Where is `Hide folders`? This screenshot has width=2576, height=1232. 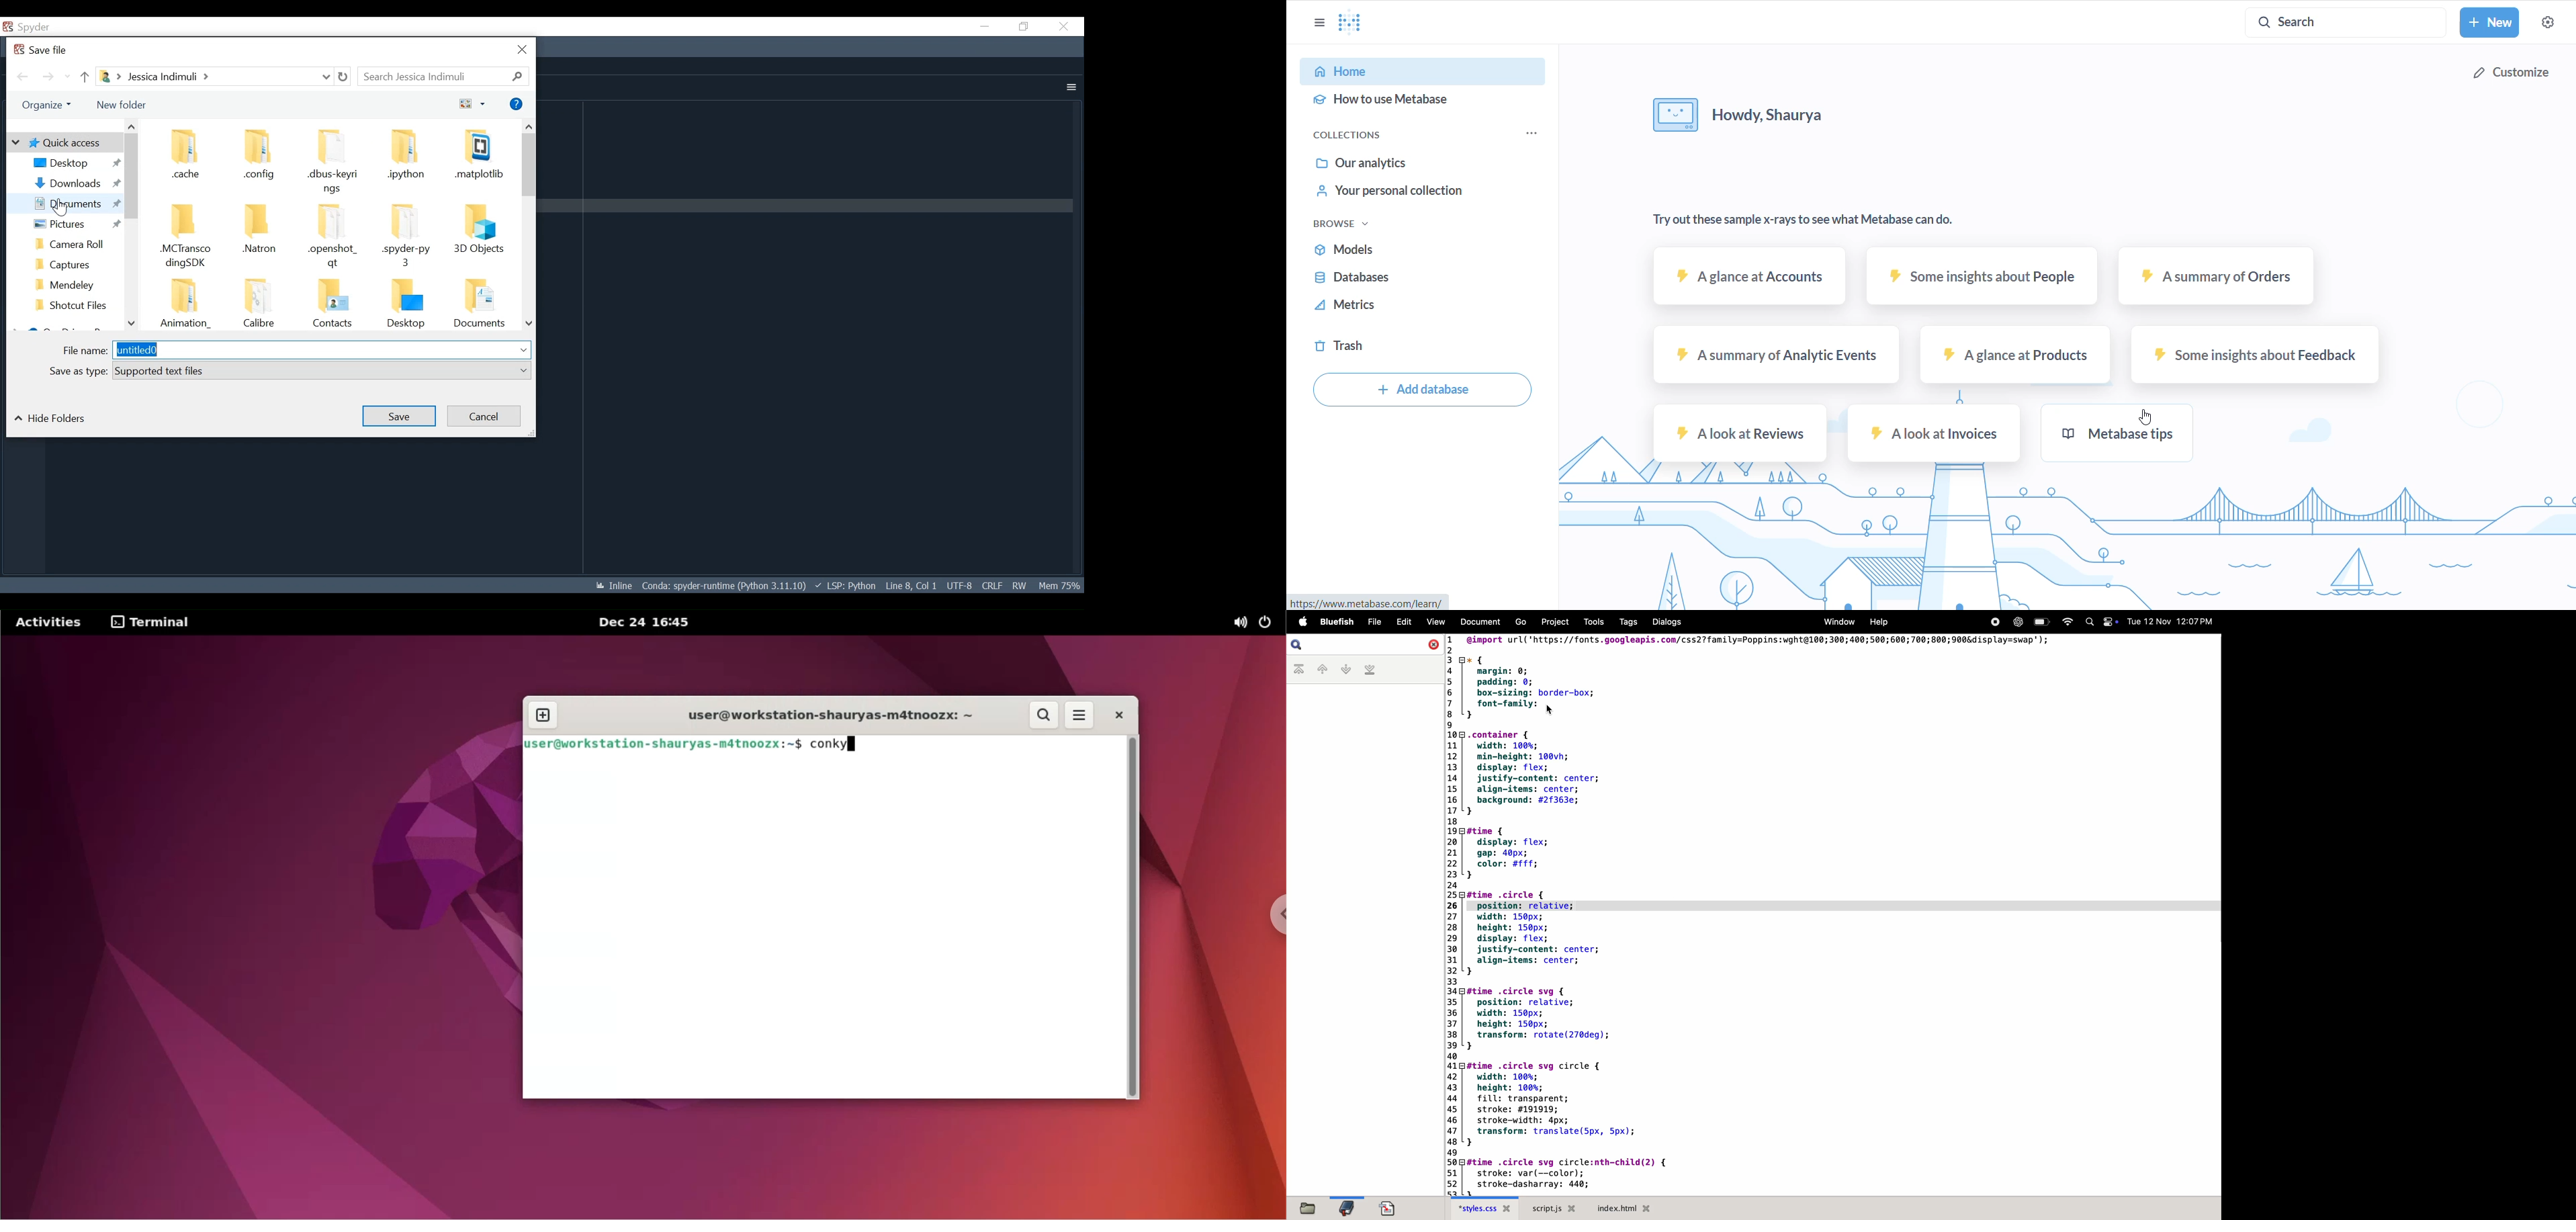
Hide folders is located at coordinates (54, 419).